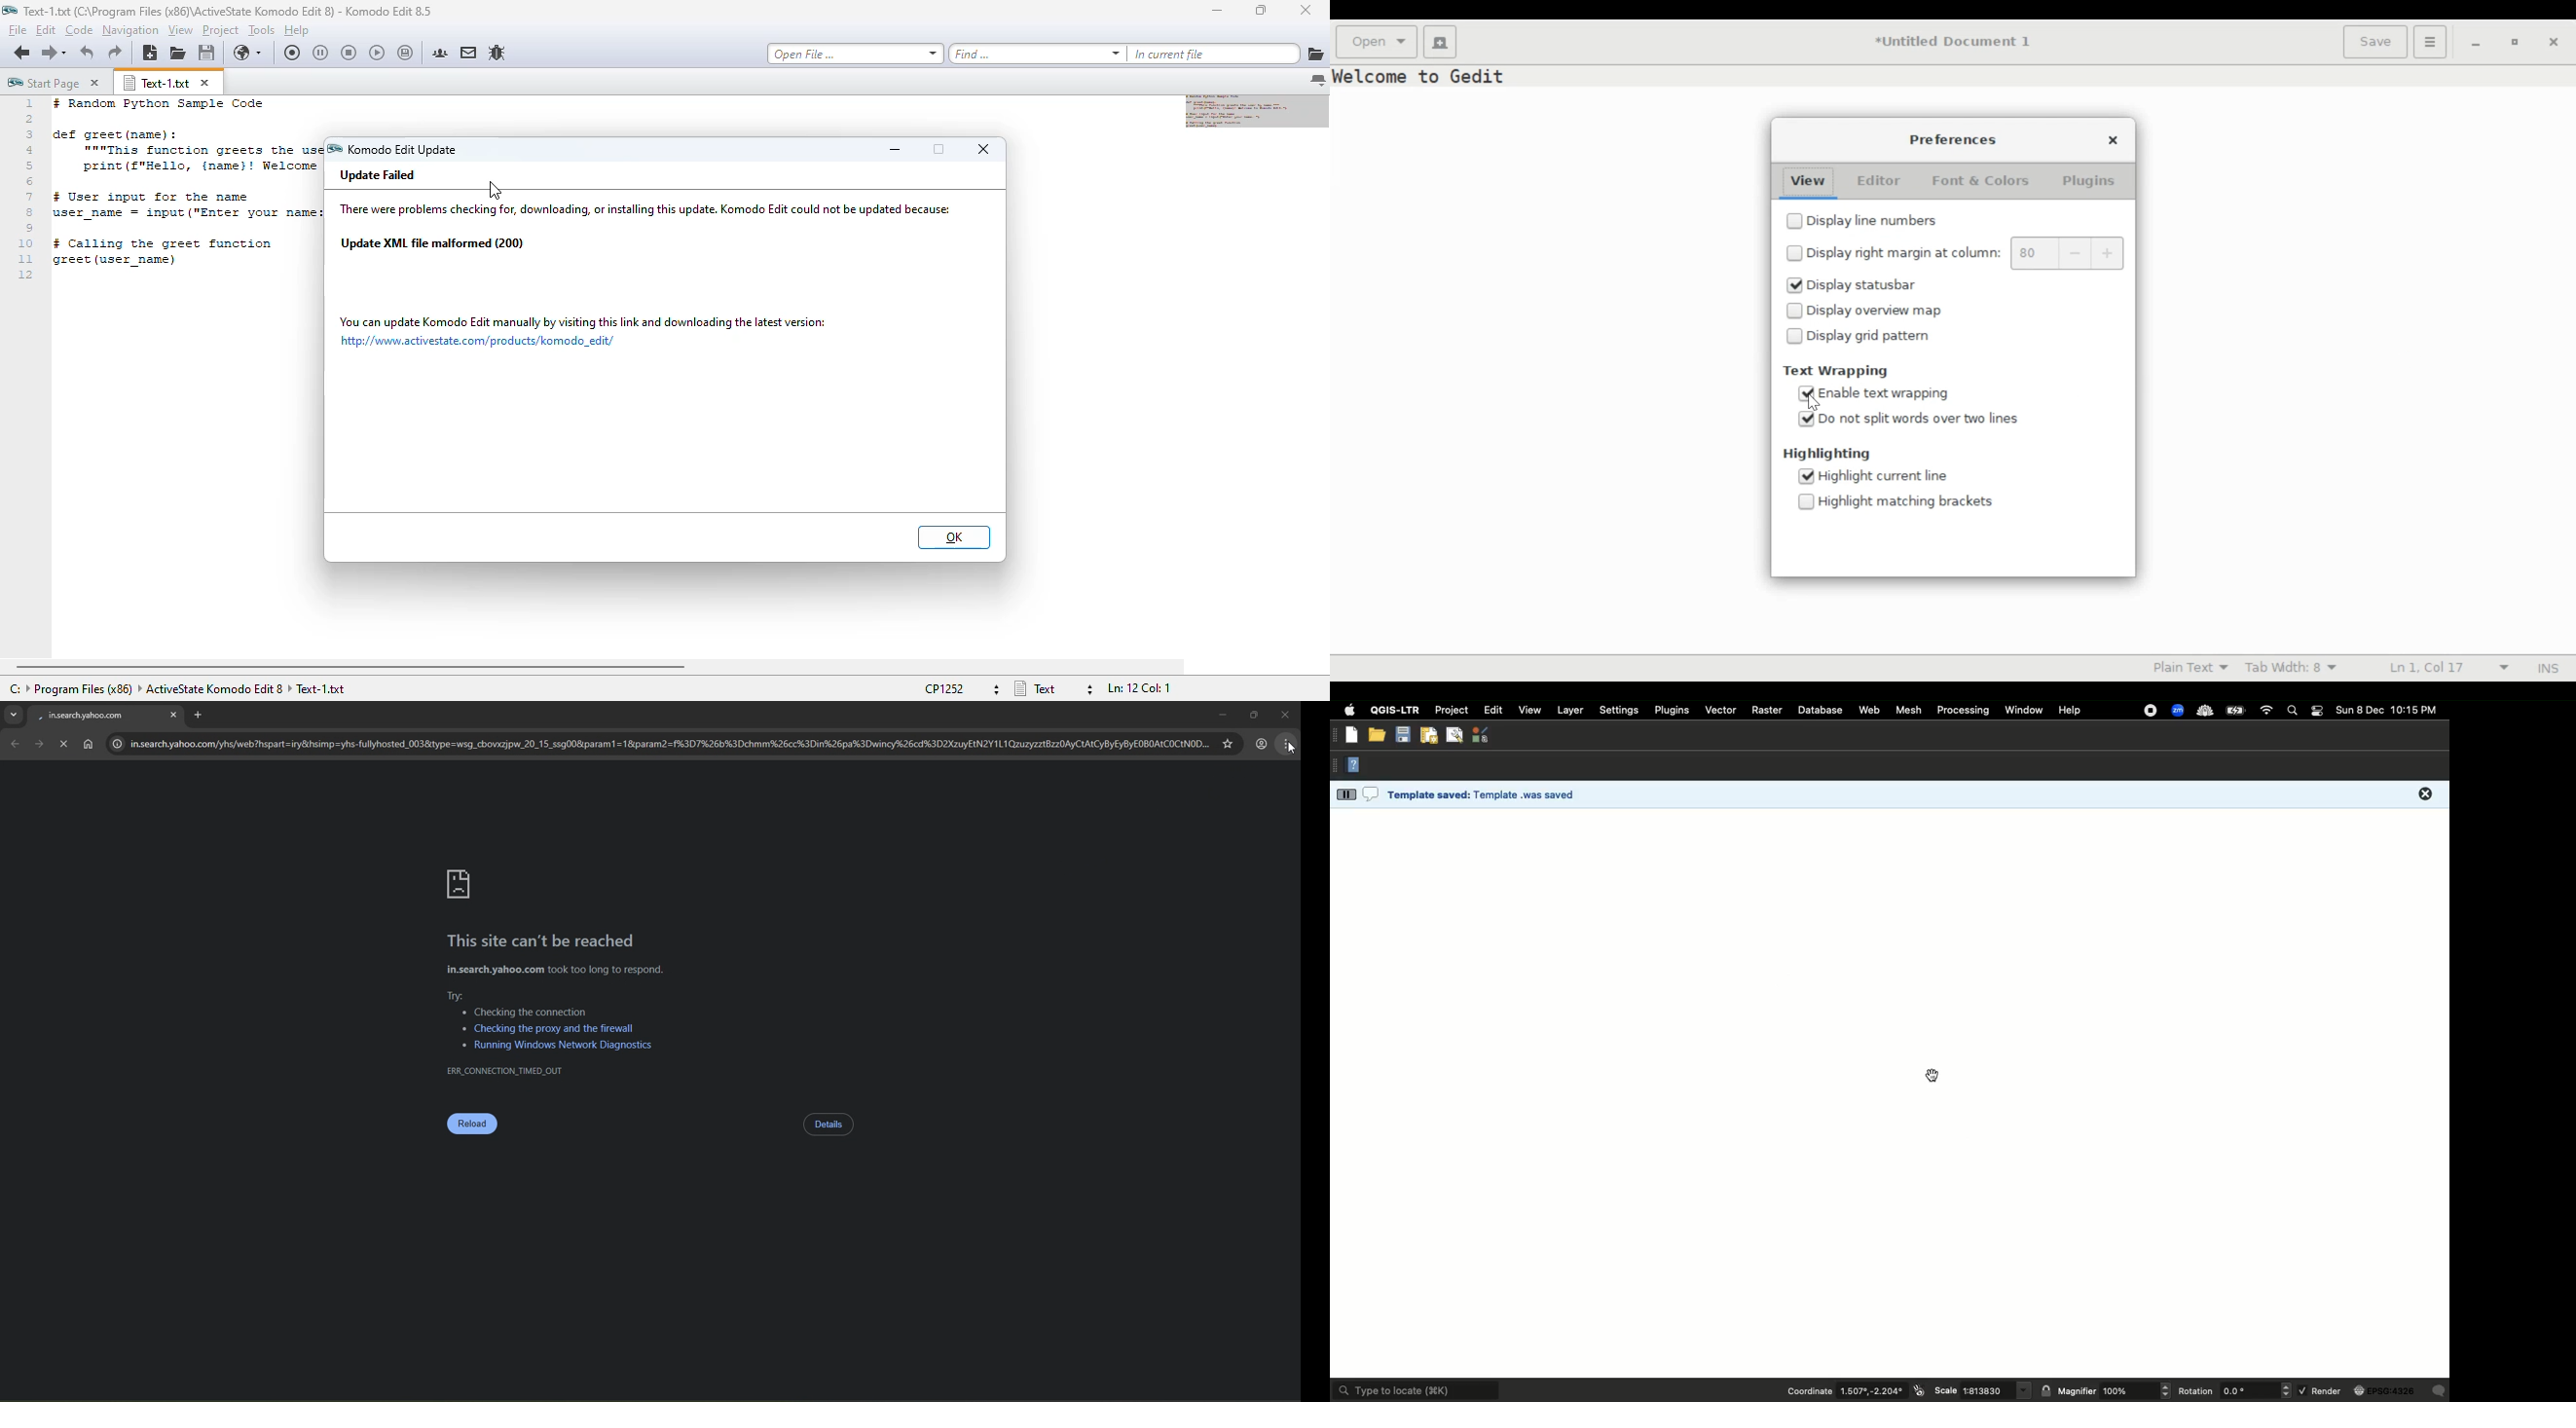 This screenshot has height=1428, width=2576. I want to click on scale, so click(1996, 1390).